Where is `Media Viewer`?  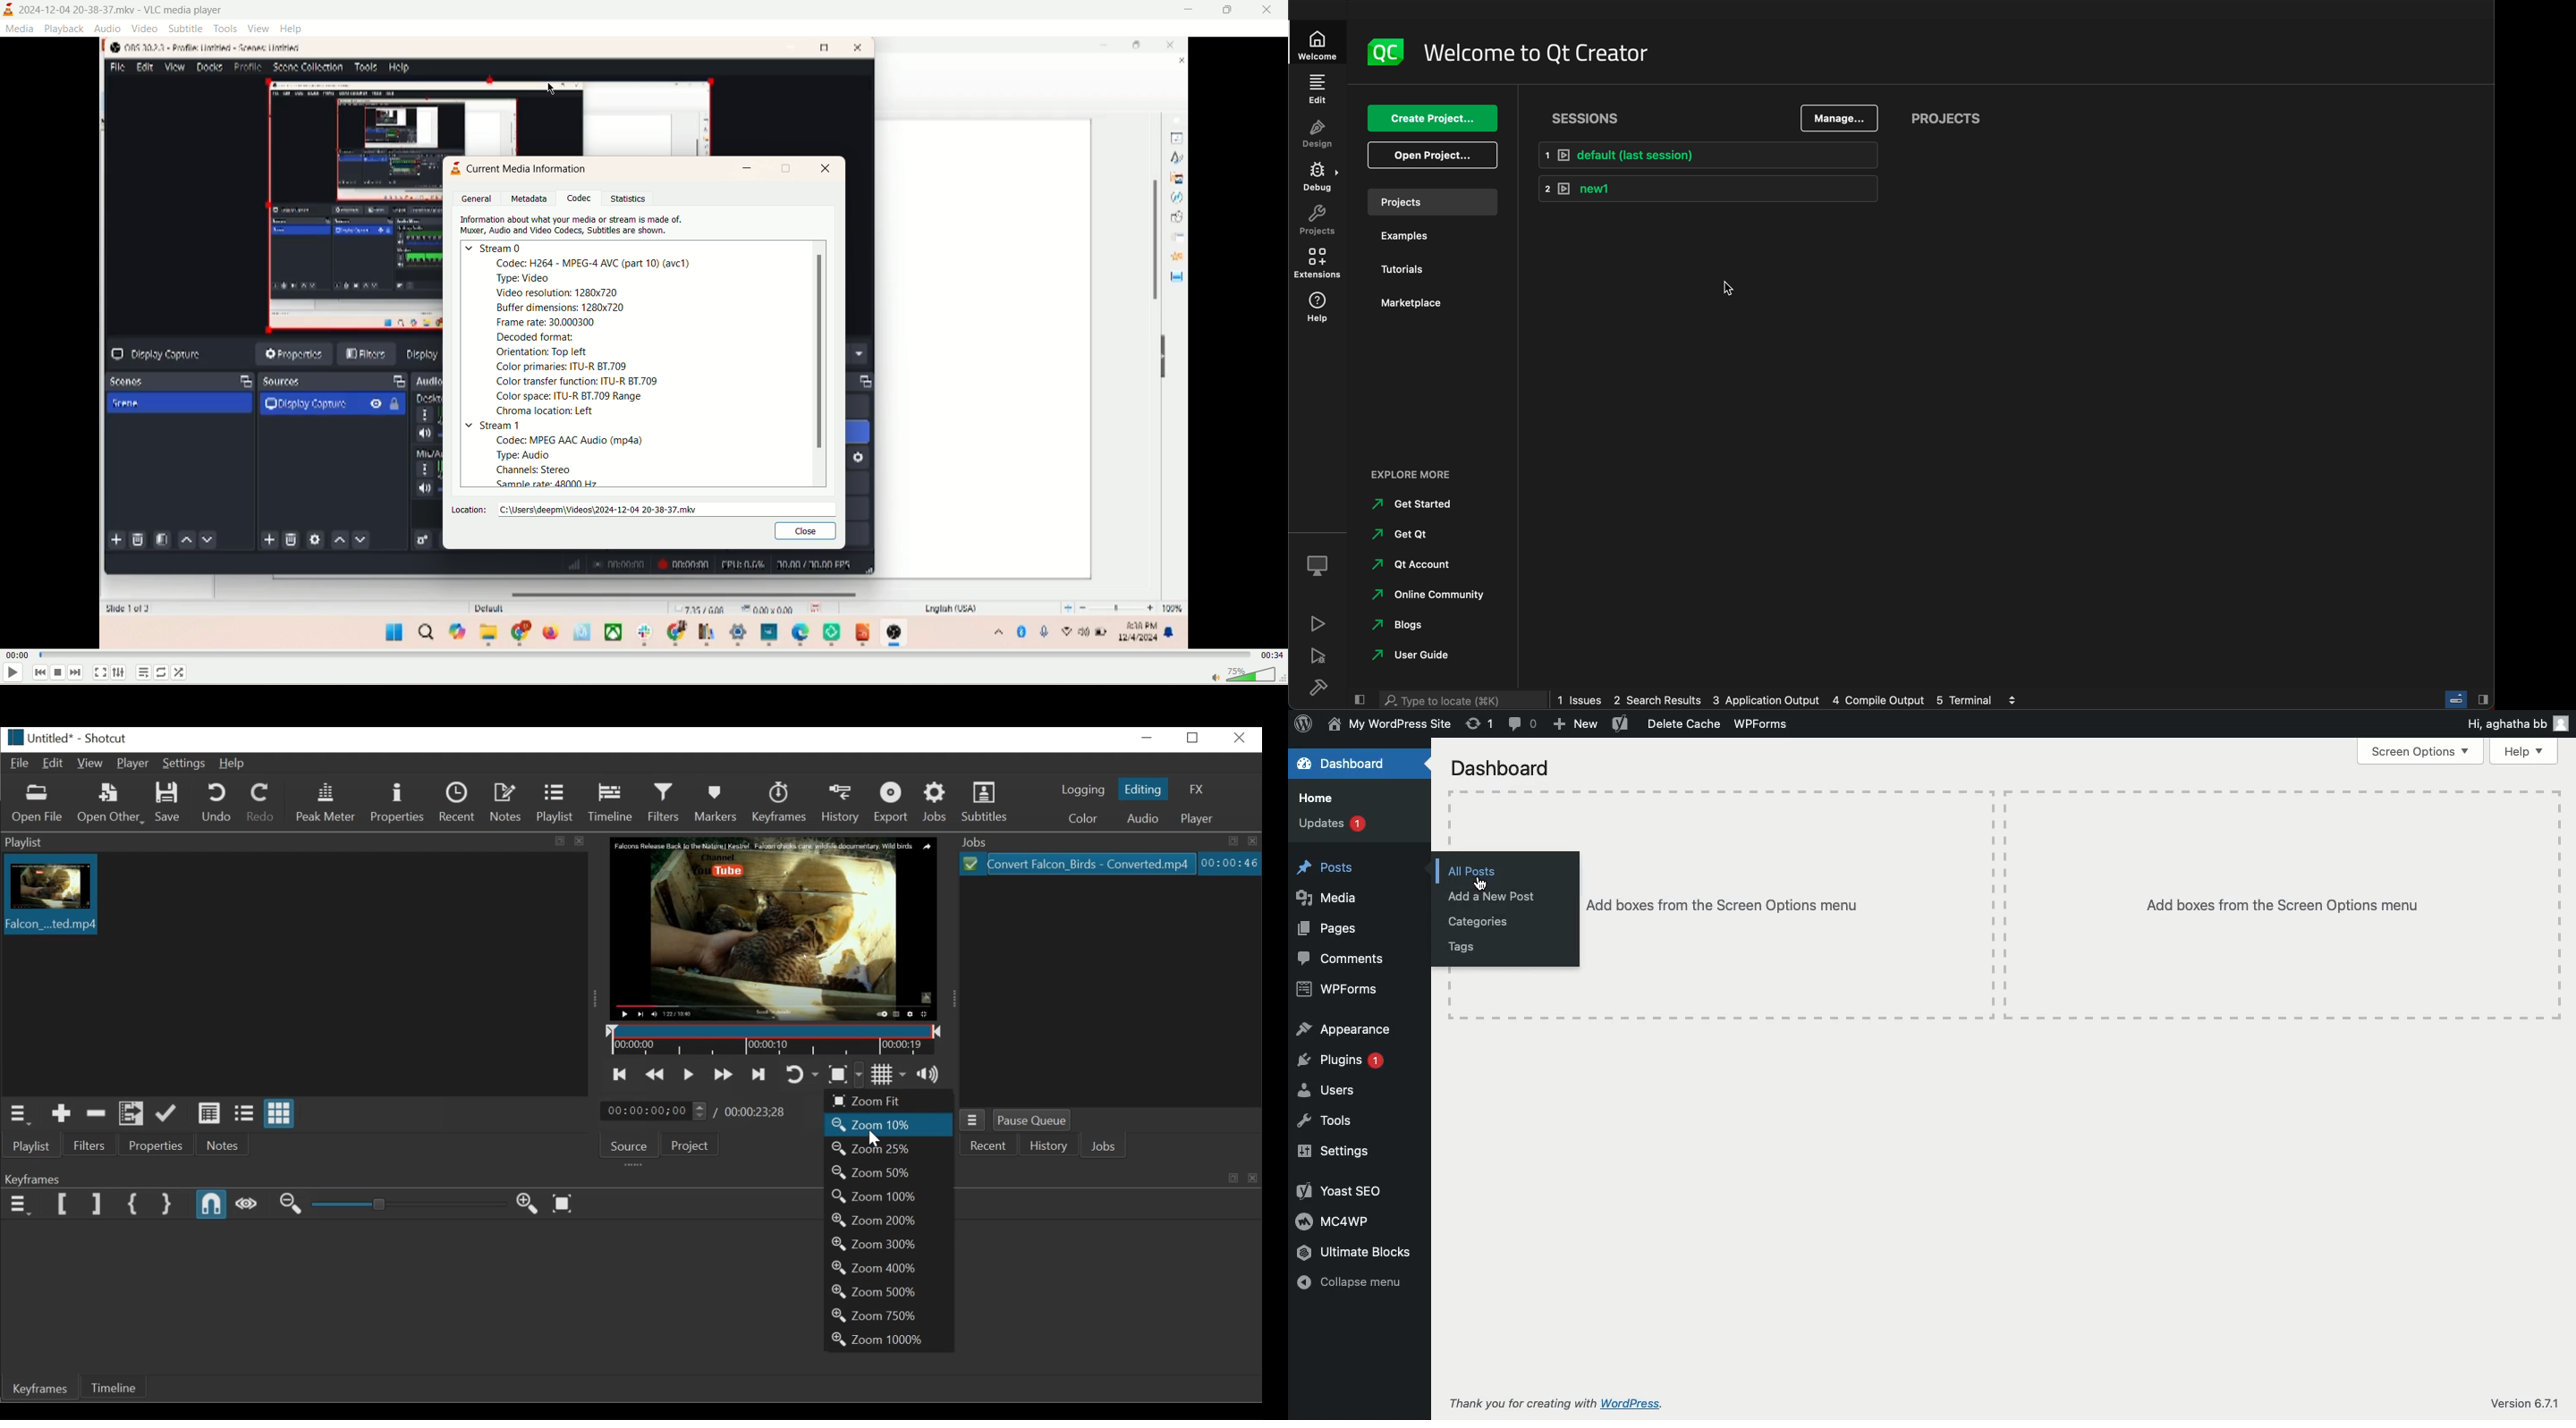 Media Viewer is located at coordinates (773, 928).